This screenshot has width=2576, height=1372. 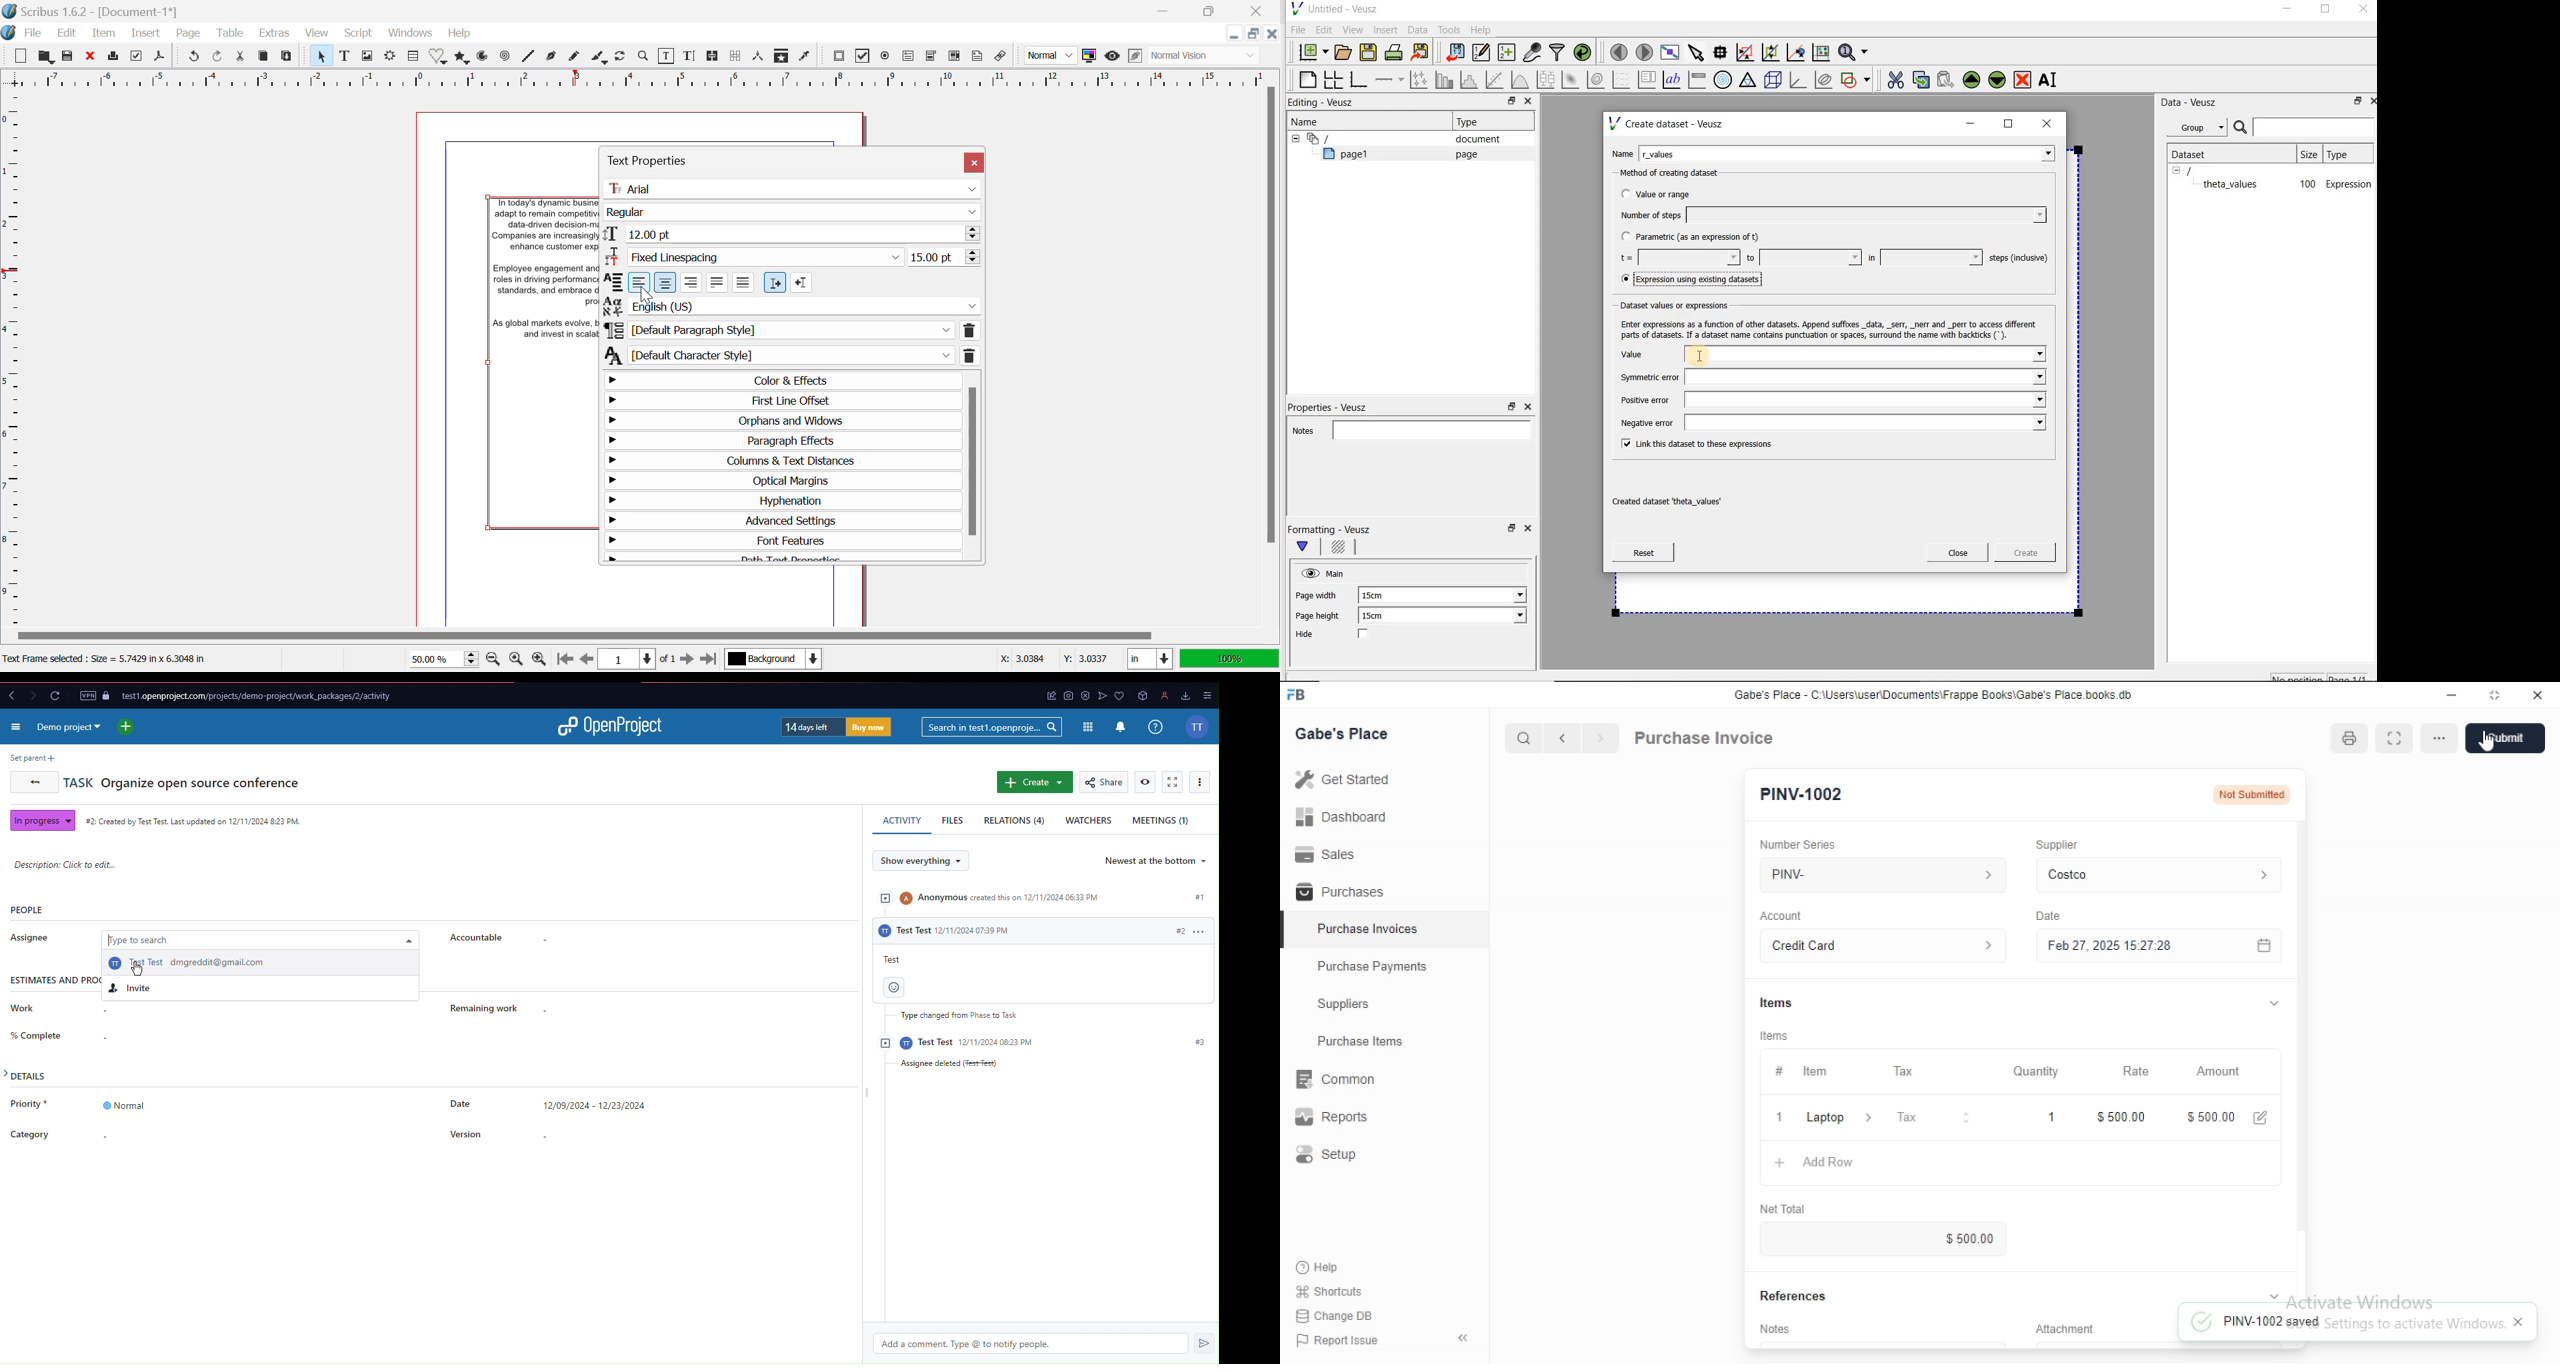 I want to click on Text Annotation, so click(x=977, y=57).